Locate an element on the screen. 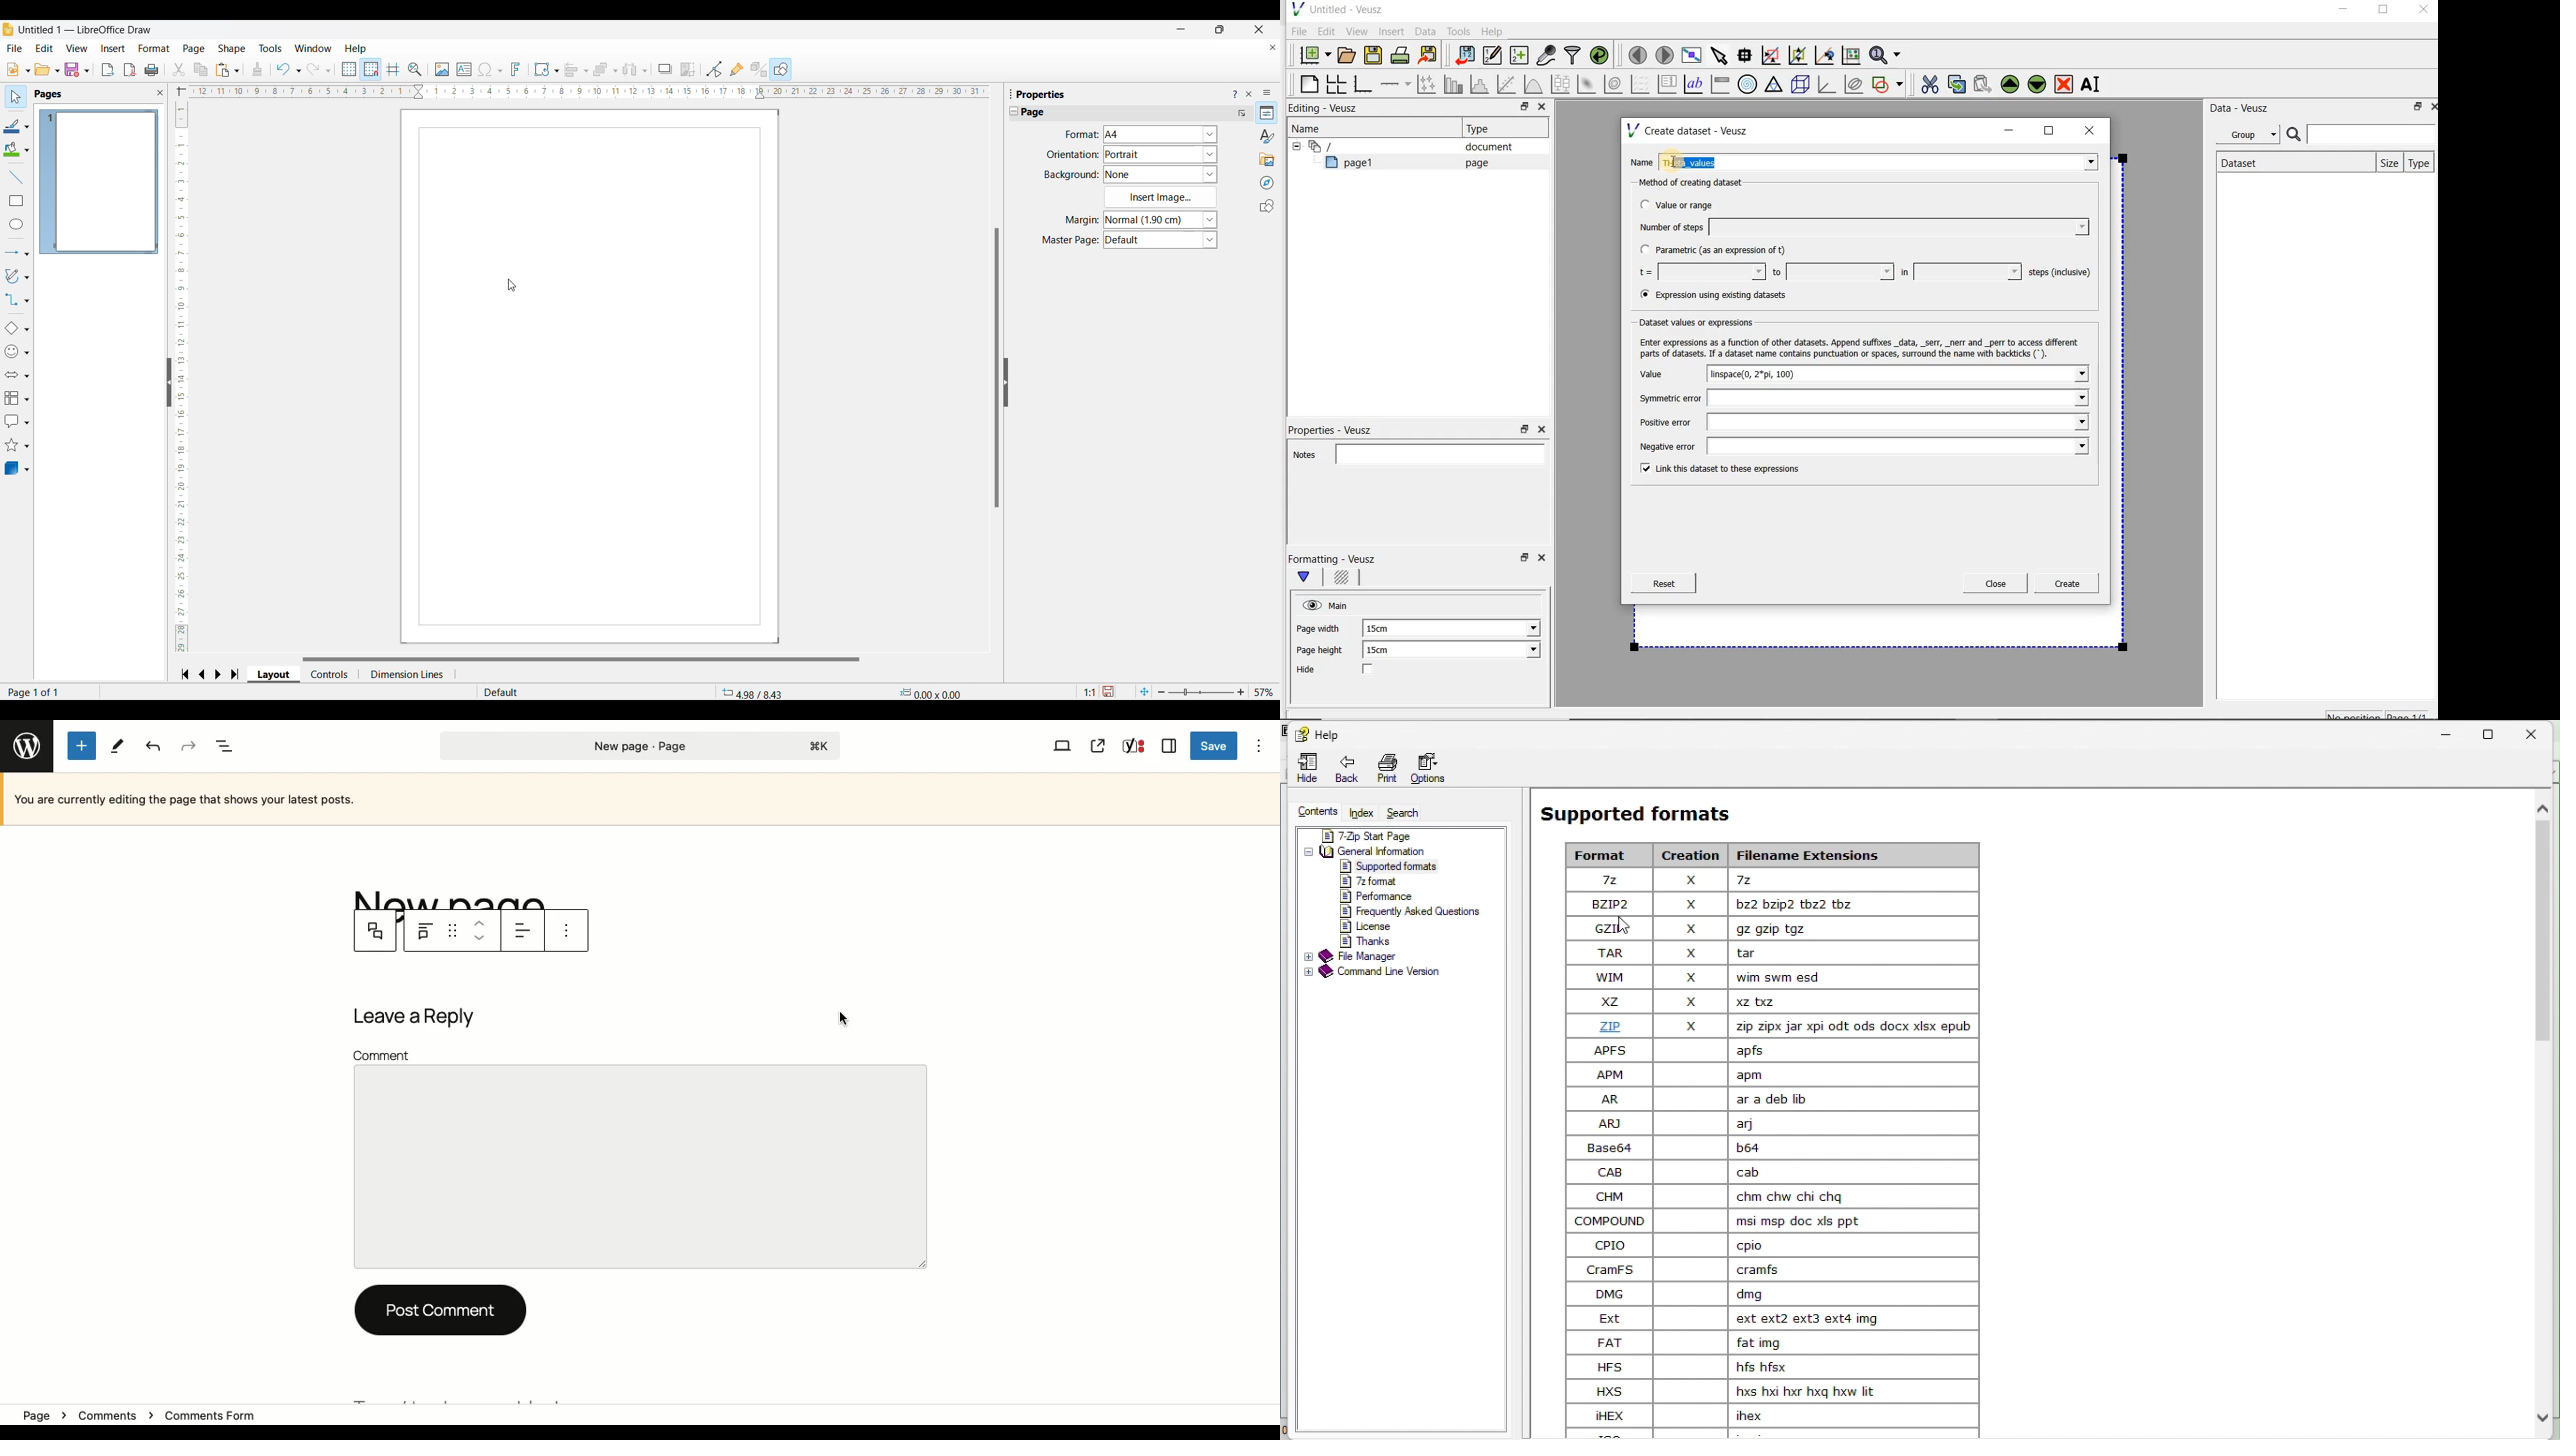  Jump to last slide is located at coordinates (235, 674).